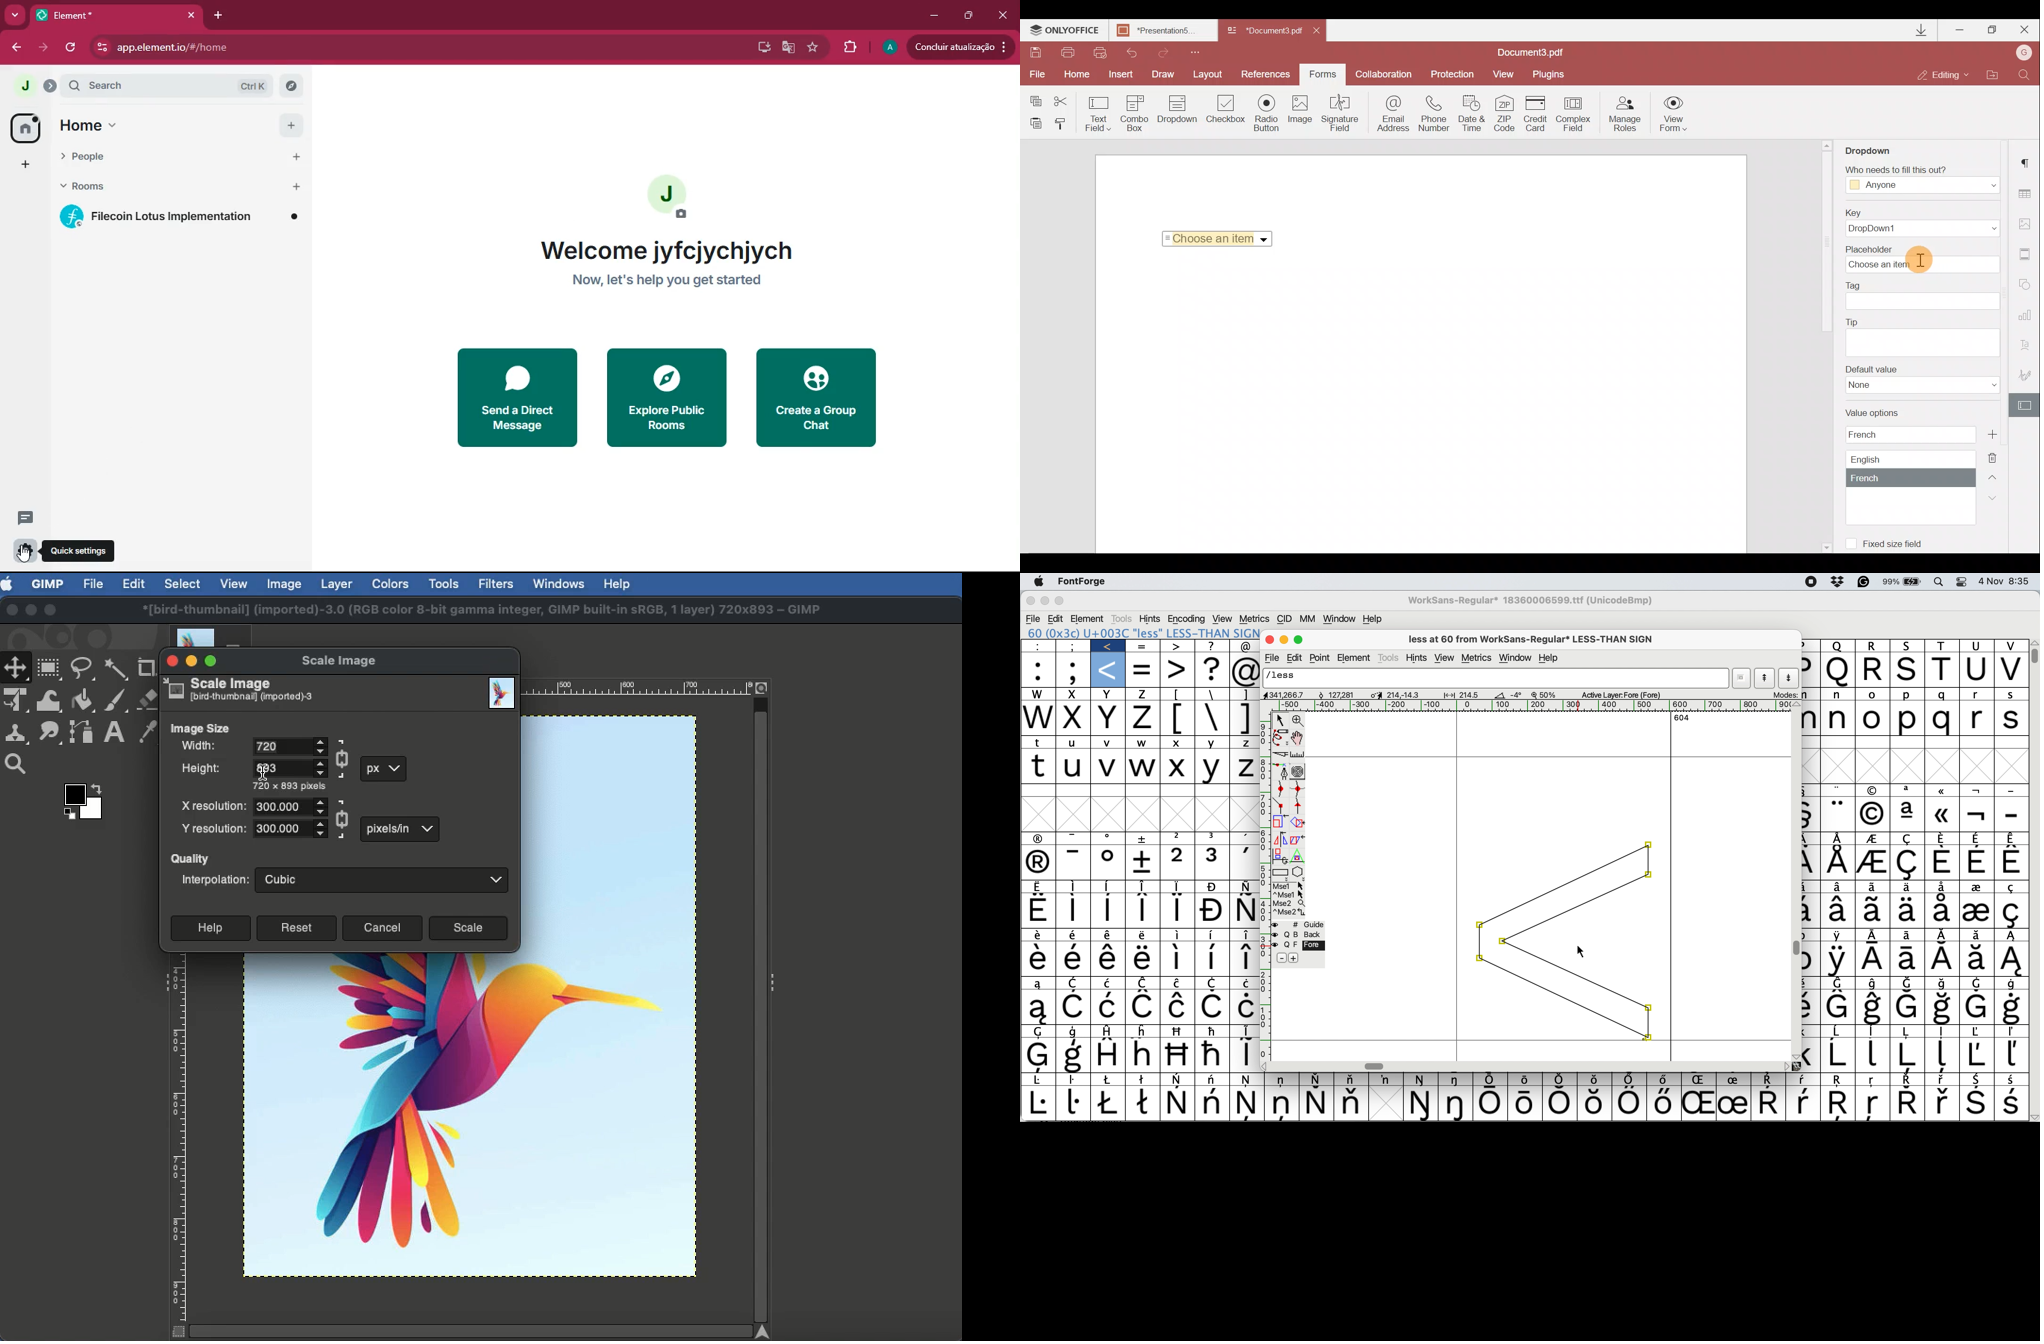 The image size is (2044, 1344). I want to click on control center, so click(1964, 582).